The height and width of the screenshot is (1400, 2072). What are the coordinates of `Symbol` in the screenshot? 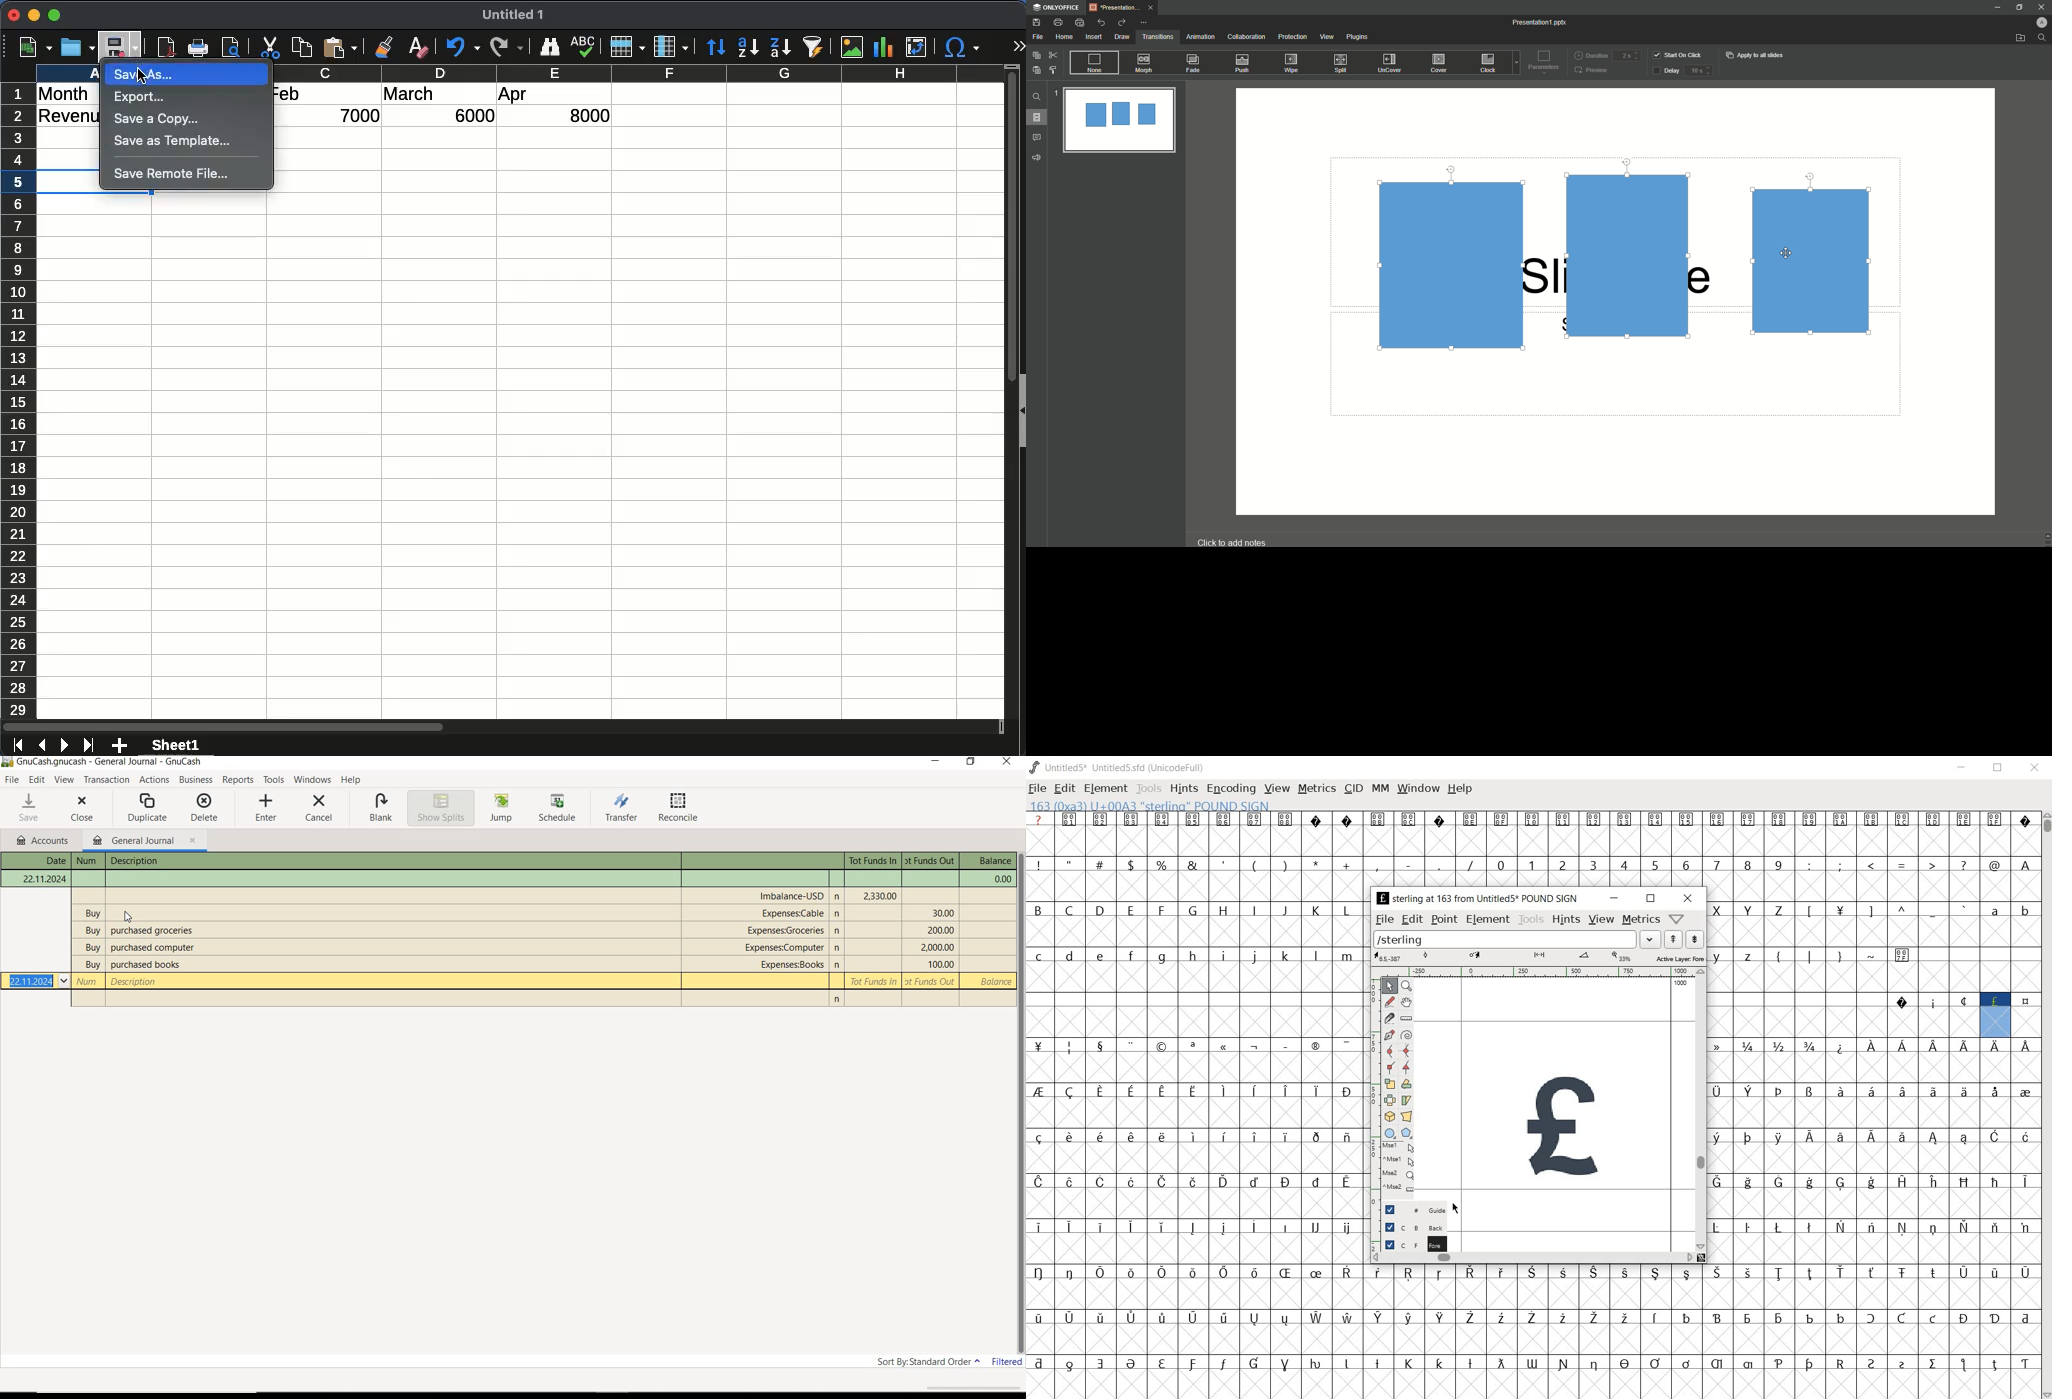 It's located at (1070, 1317).